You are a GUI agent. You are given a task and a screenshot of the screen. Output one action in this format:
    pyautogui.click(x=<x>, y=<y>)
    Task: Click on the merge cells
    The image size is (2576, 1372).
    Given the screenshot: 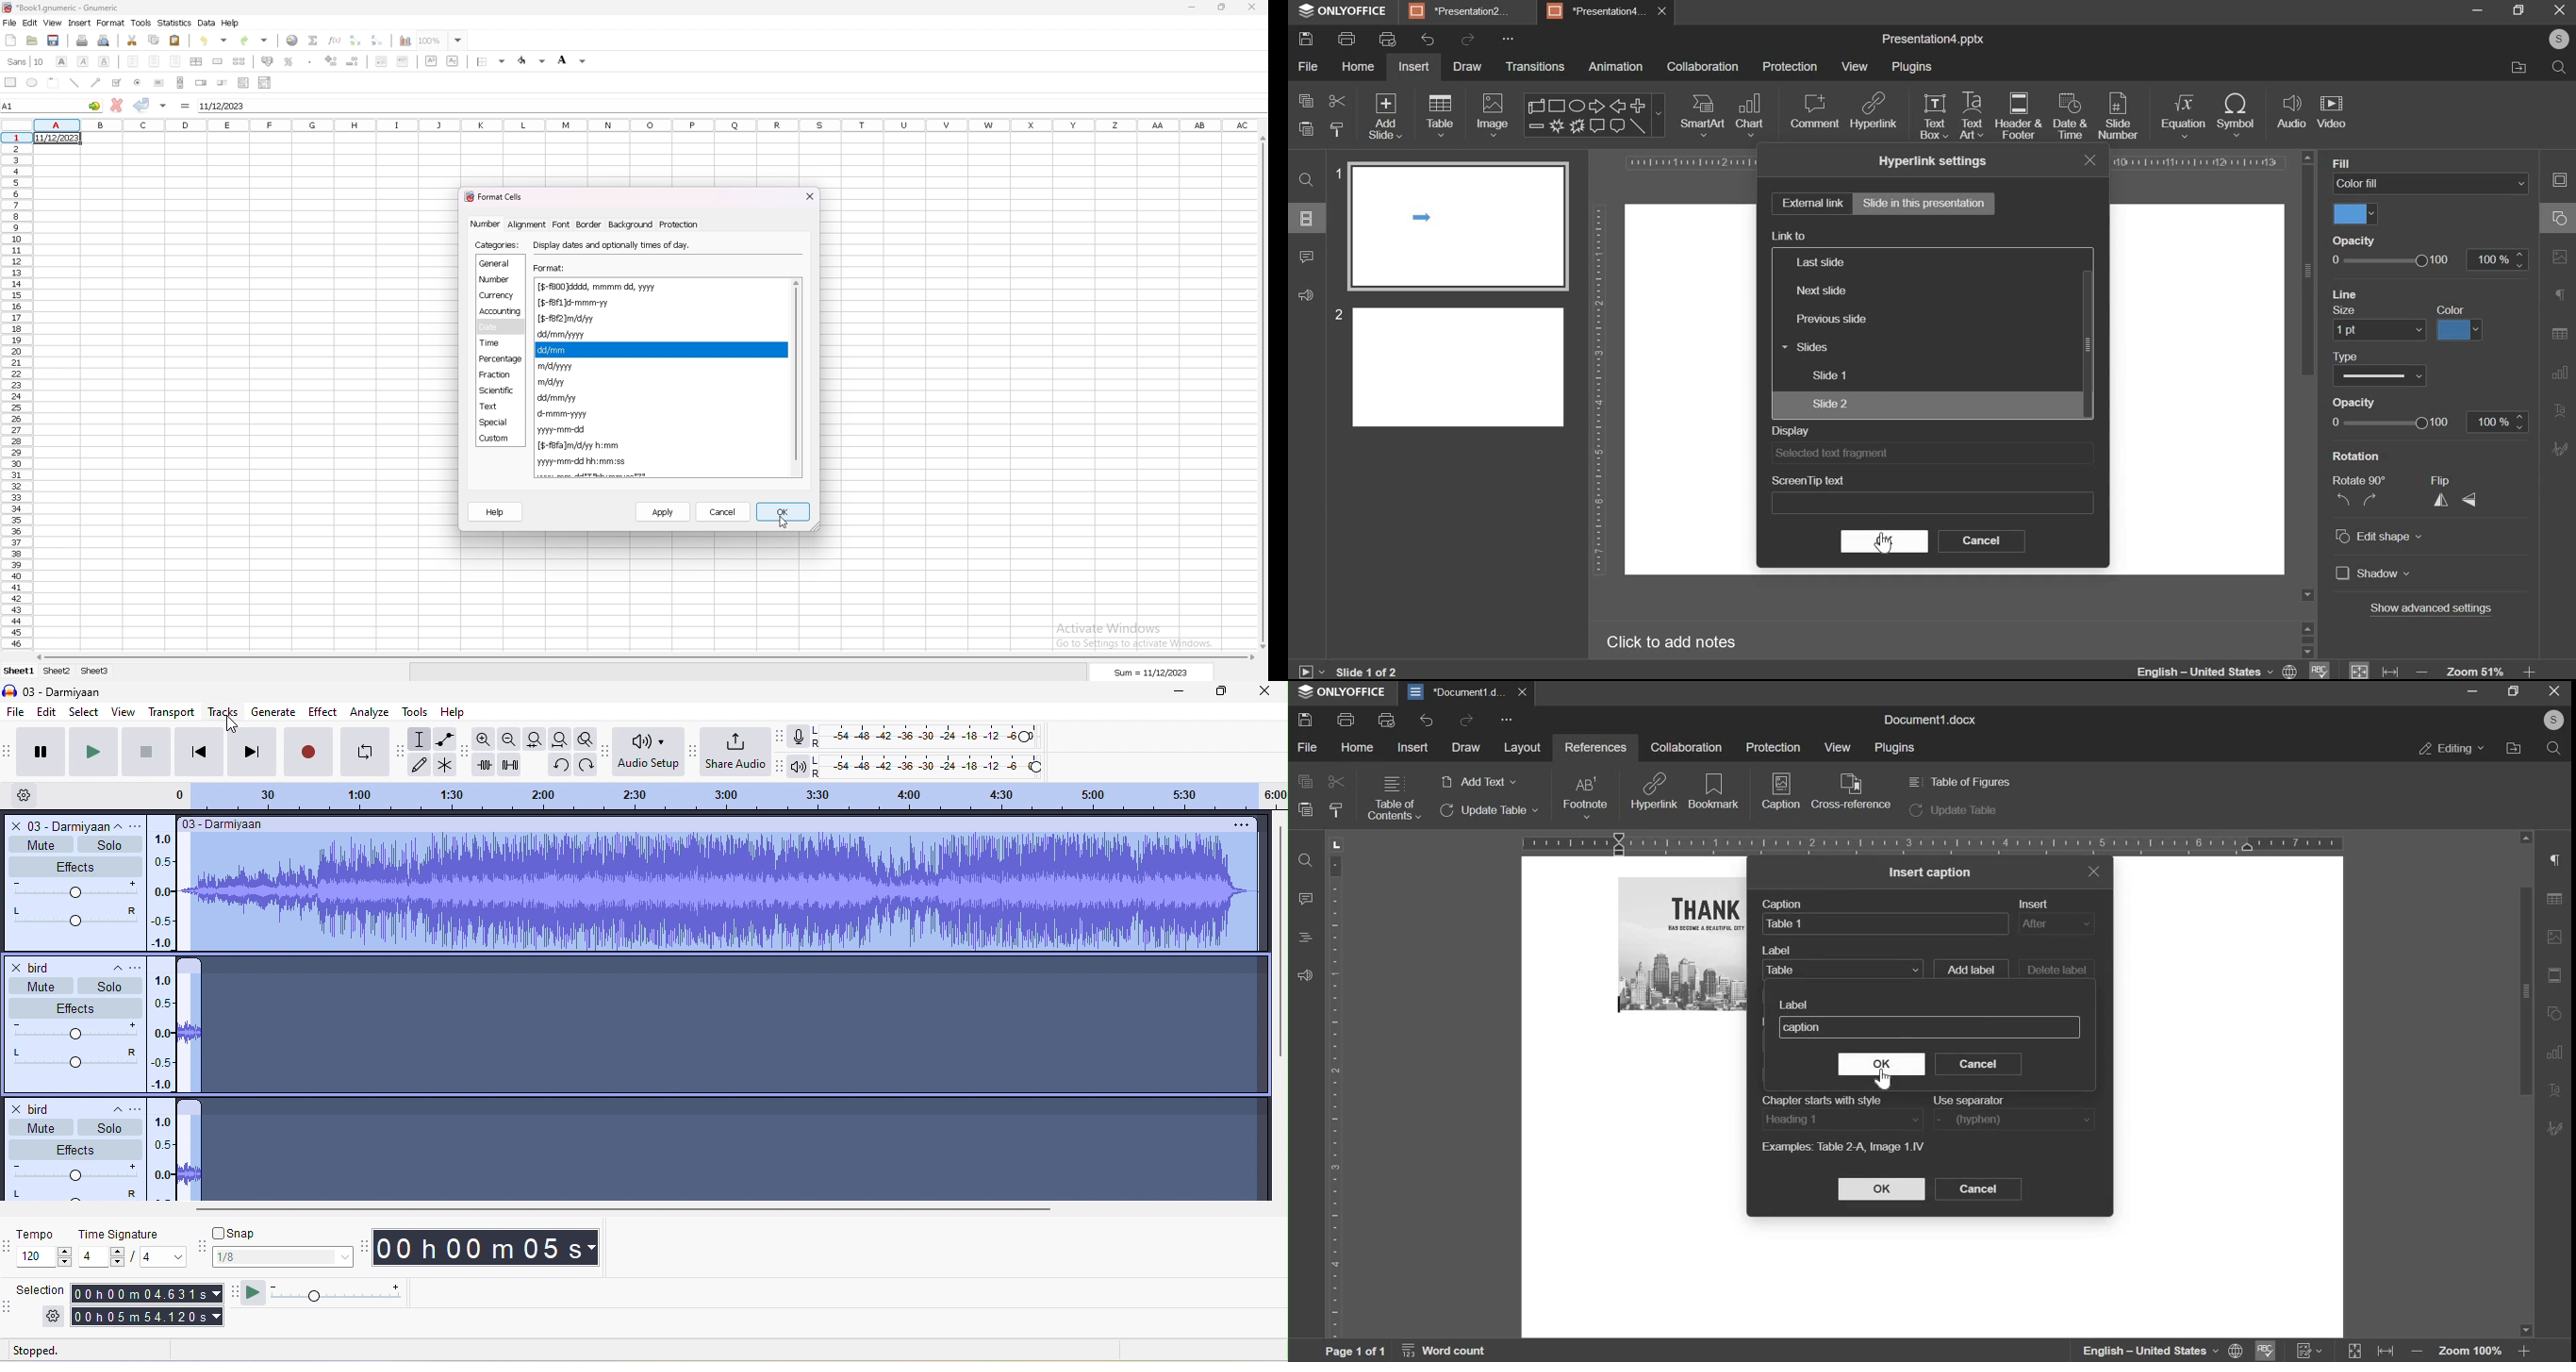 What is the action you would take?
    pyautogui.click(x=217, y=62)
    